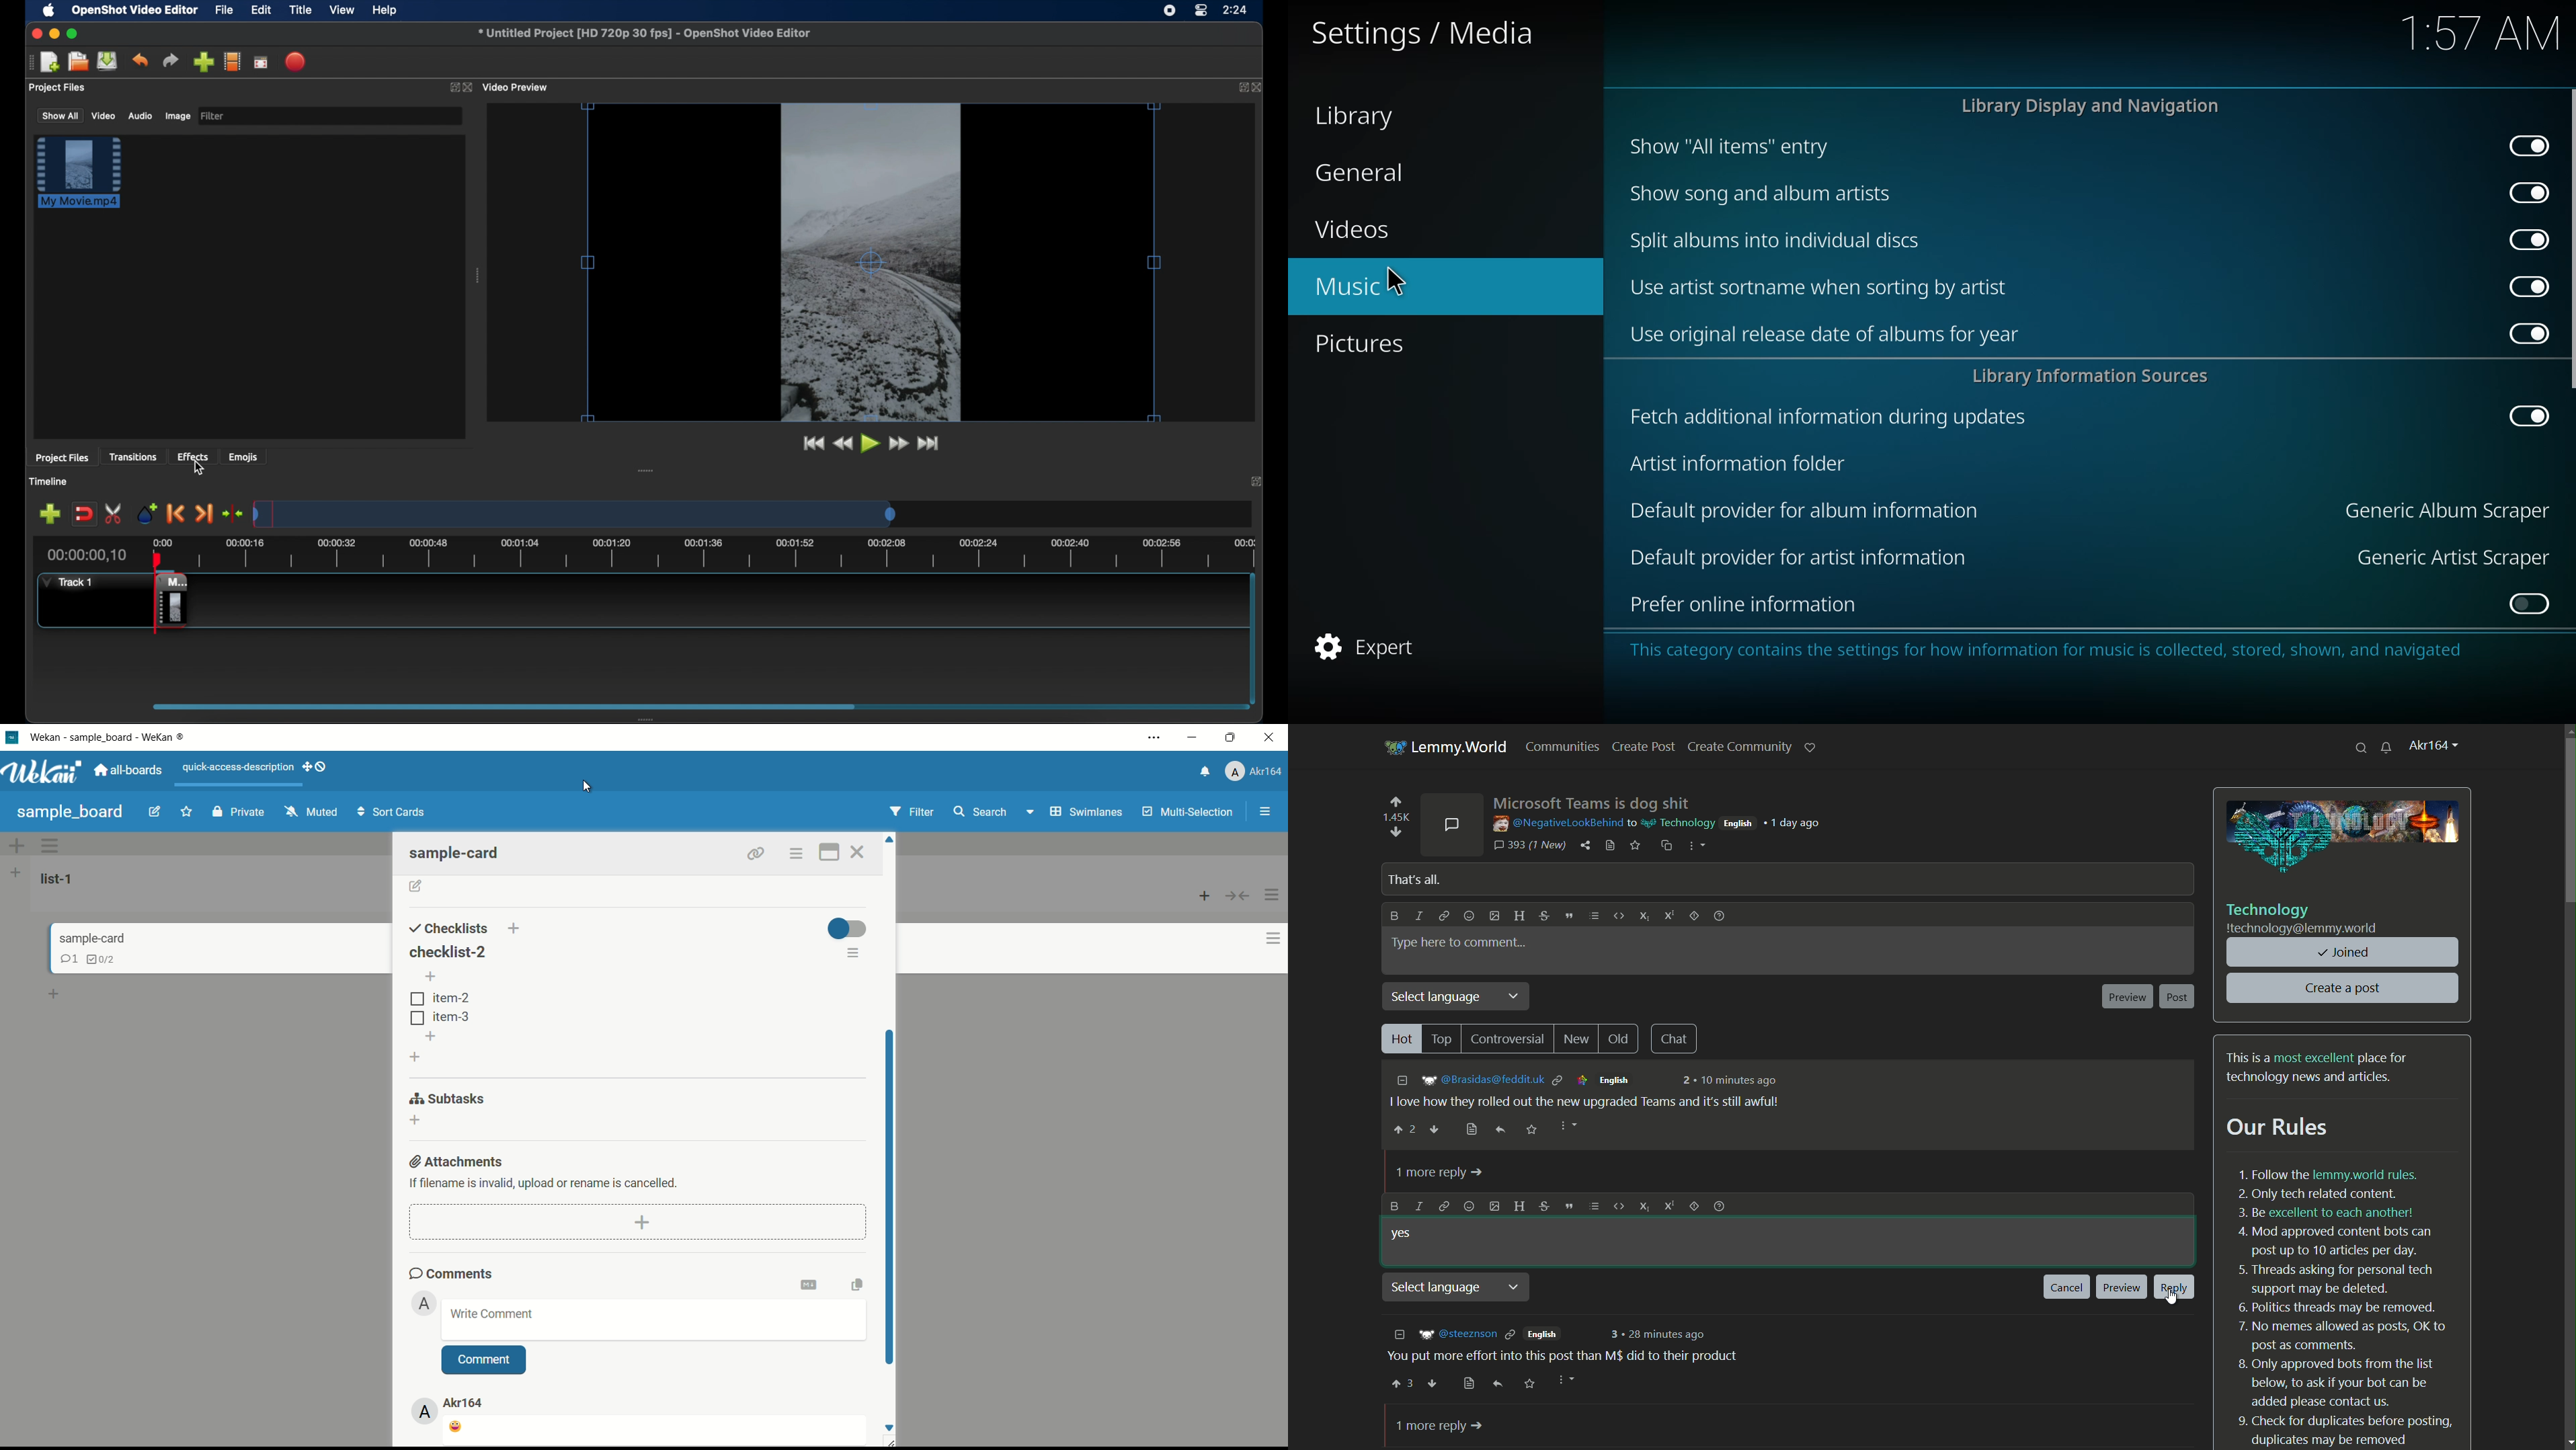 This screenshot has height=1456, width=2576. What do you see at coordinates (187, 813) in the screenshot?
I see `star this board` at bounding box center [187, 813].